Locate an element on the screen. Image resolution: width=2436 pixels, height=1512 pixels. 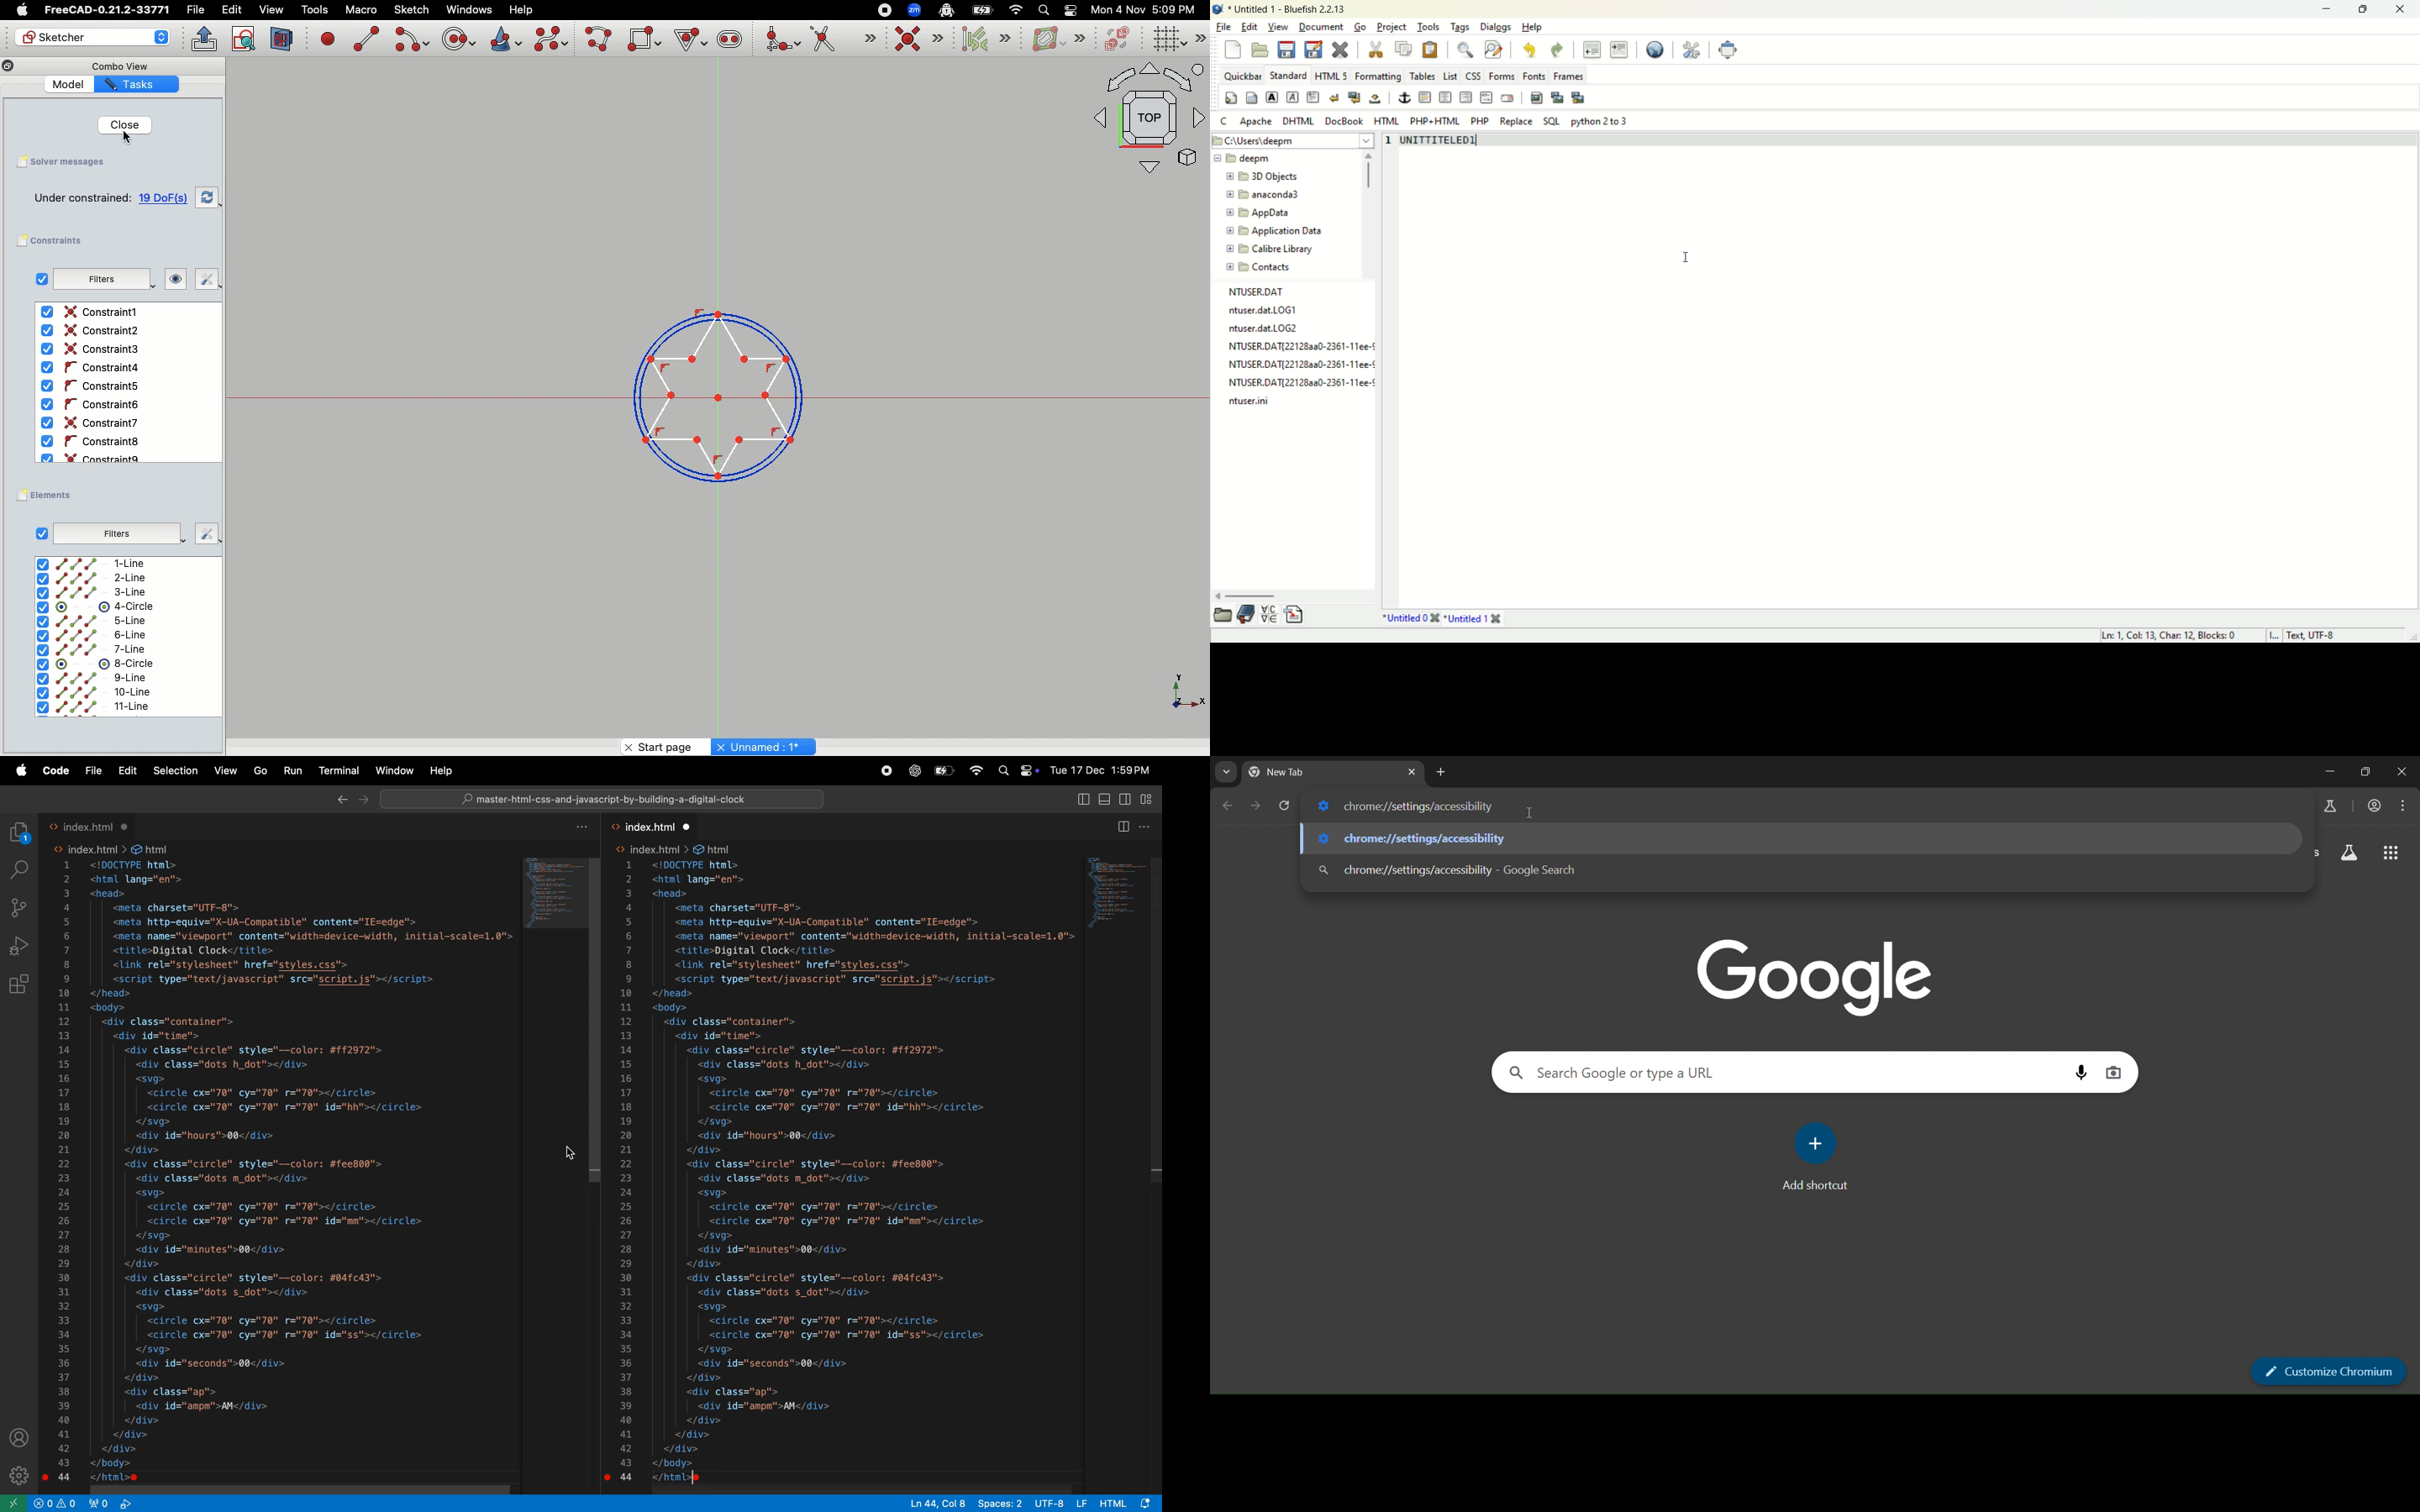
unindent is located at coordinates (1593, 48).